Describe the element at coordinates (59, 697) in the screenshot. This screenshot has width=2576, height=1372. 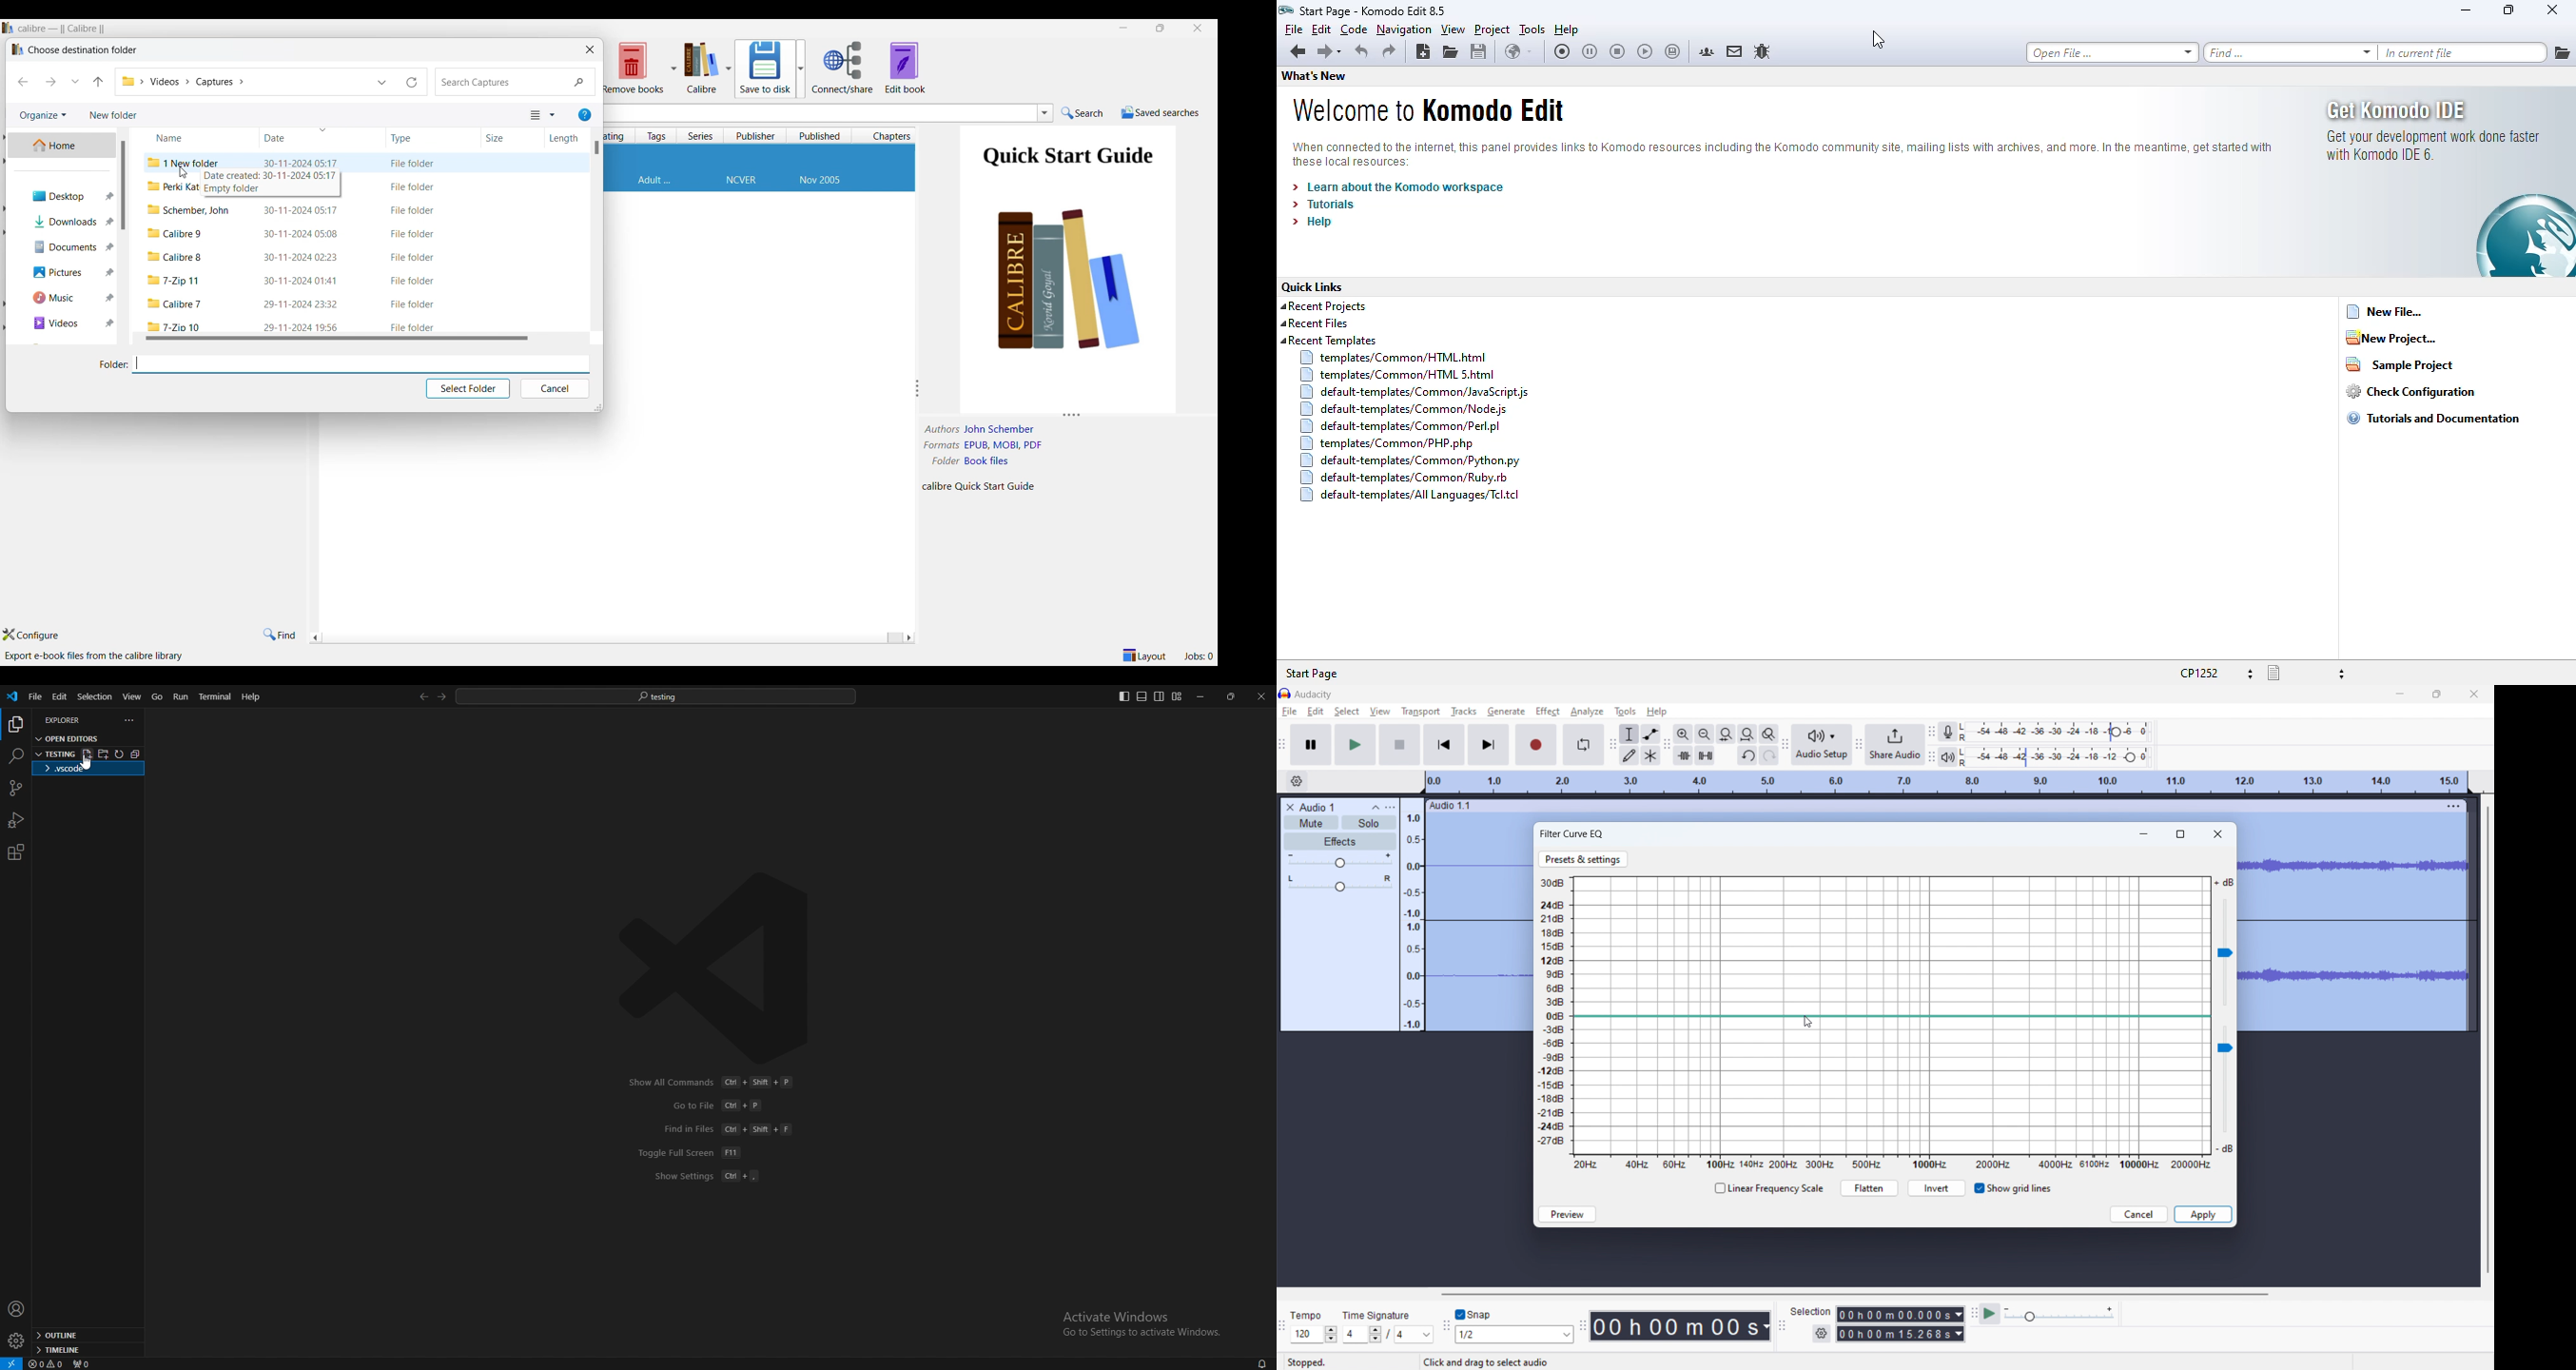
I see `edit` at that location.